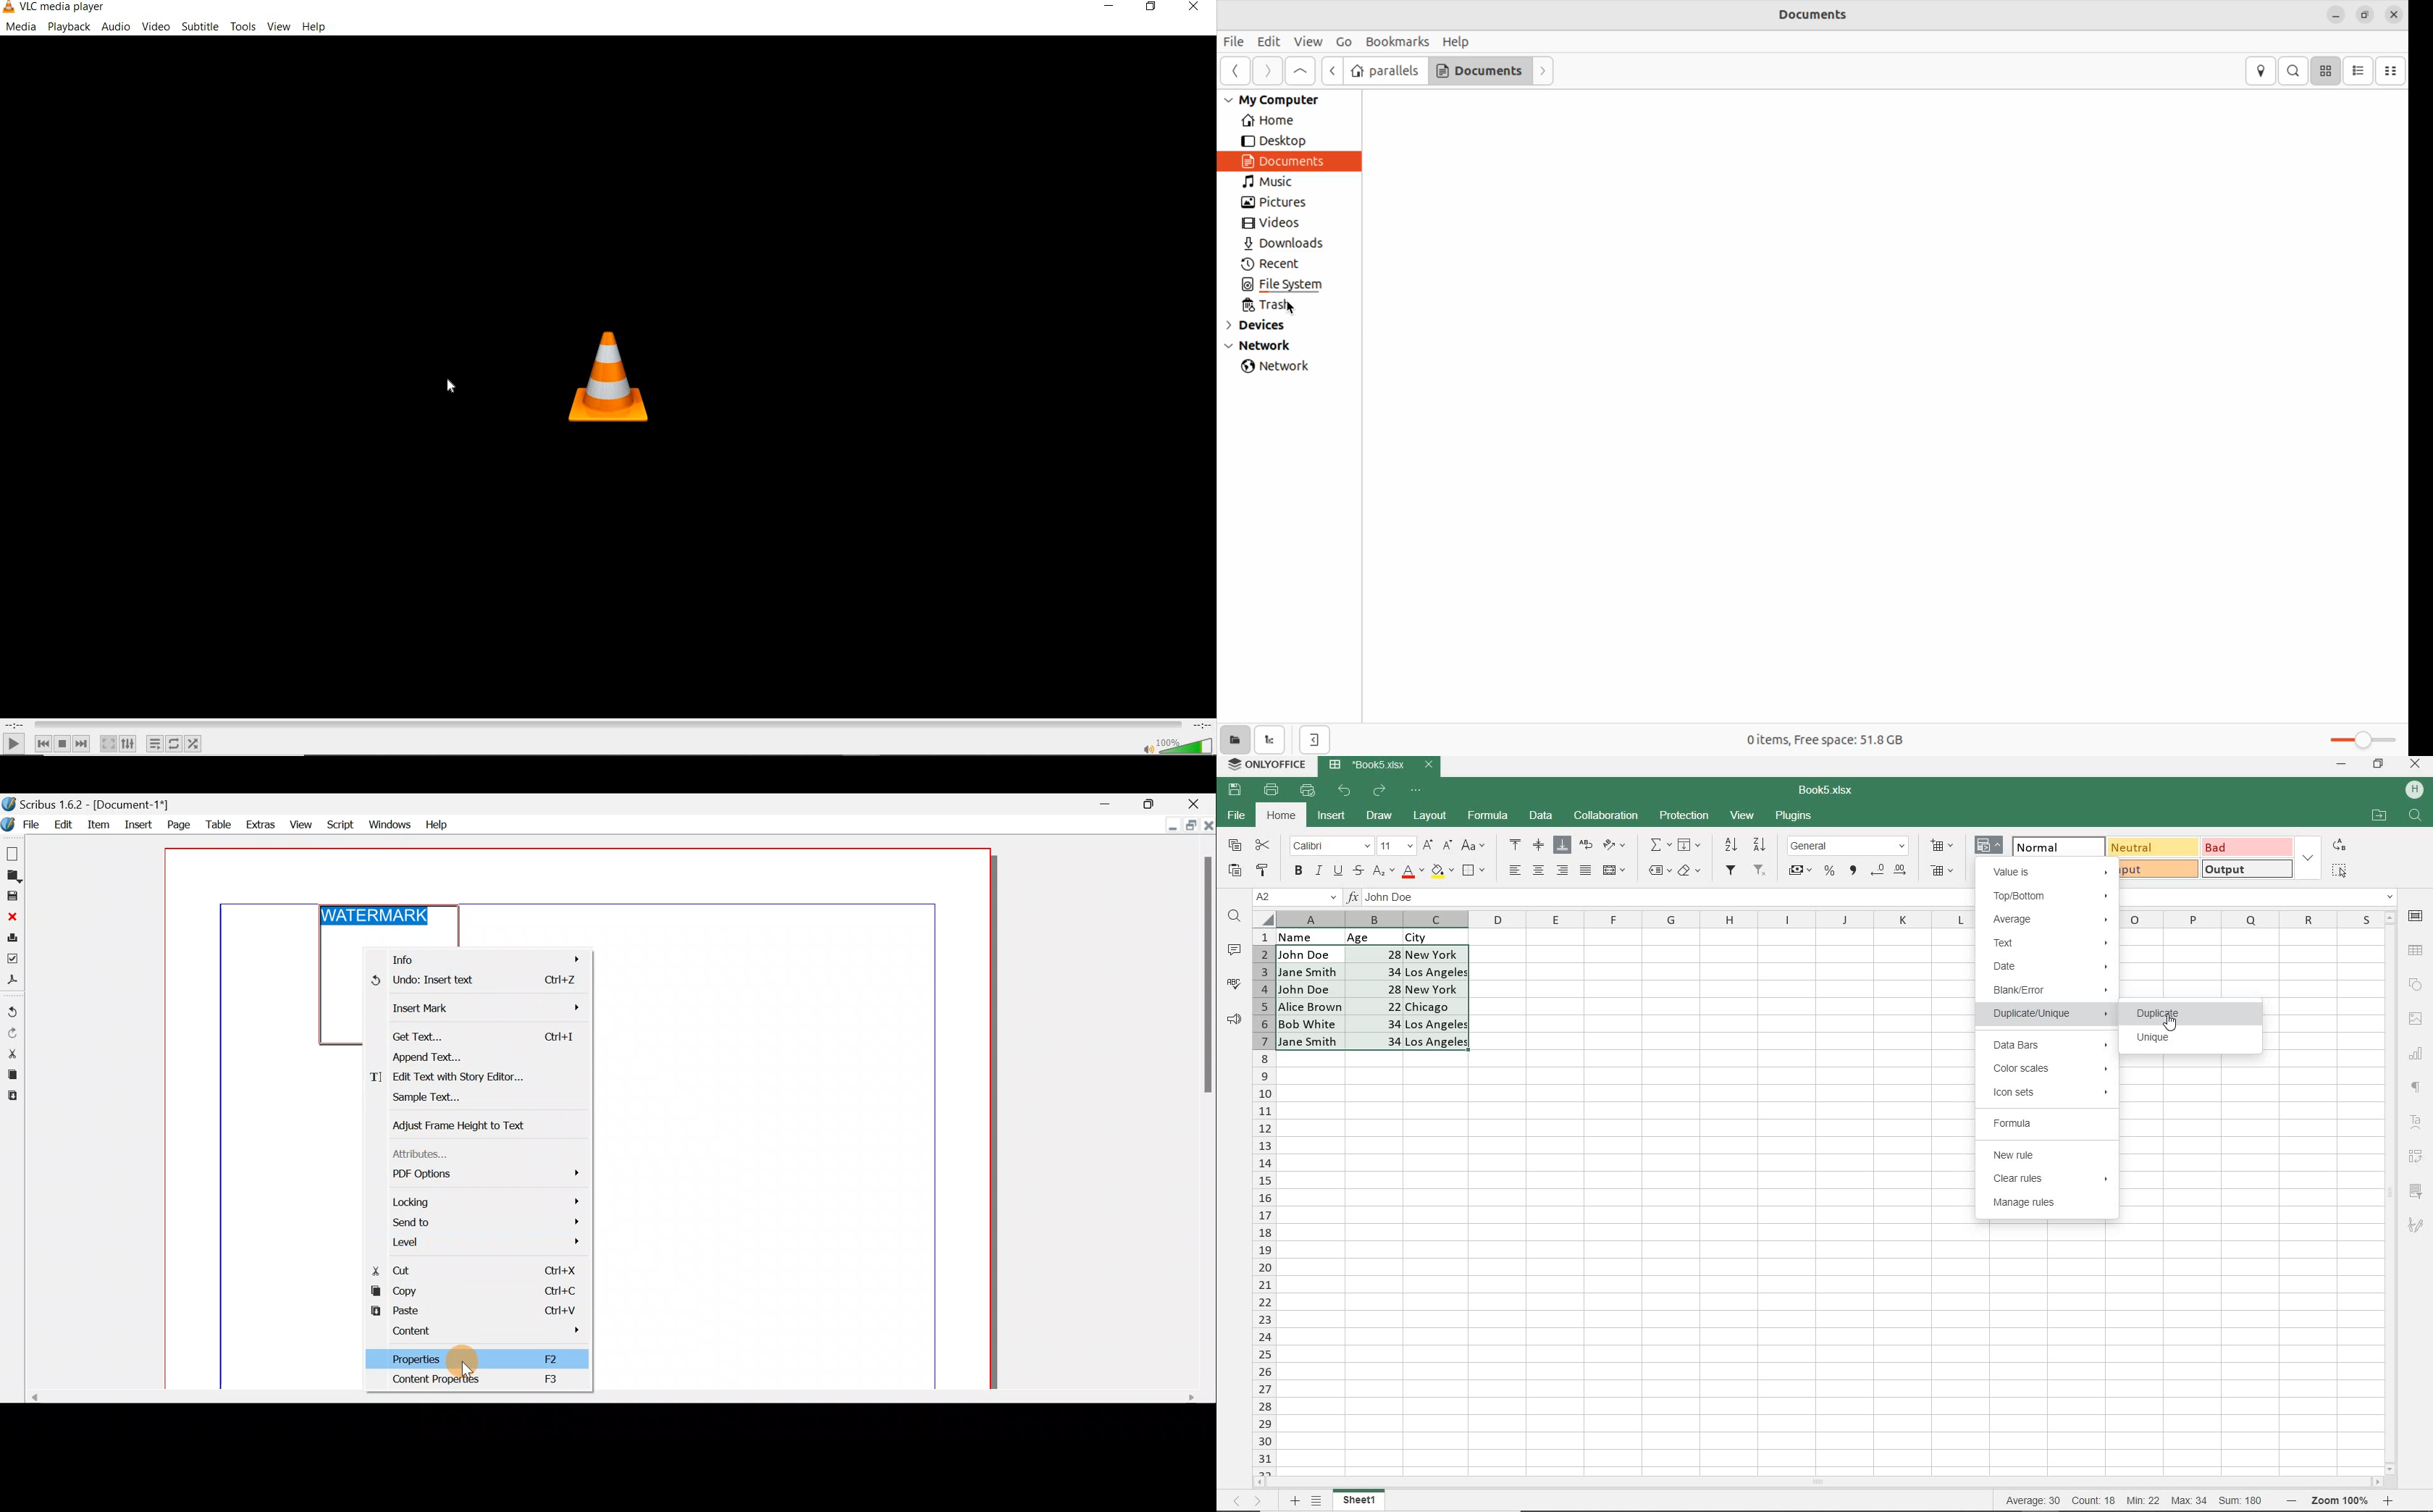 The height and width of the screenshot is (1512, 2436). What do you see at coordinates (1192, 9) in the screenshot?
I see `close` at bounding box center [1192, 9].